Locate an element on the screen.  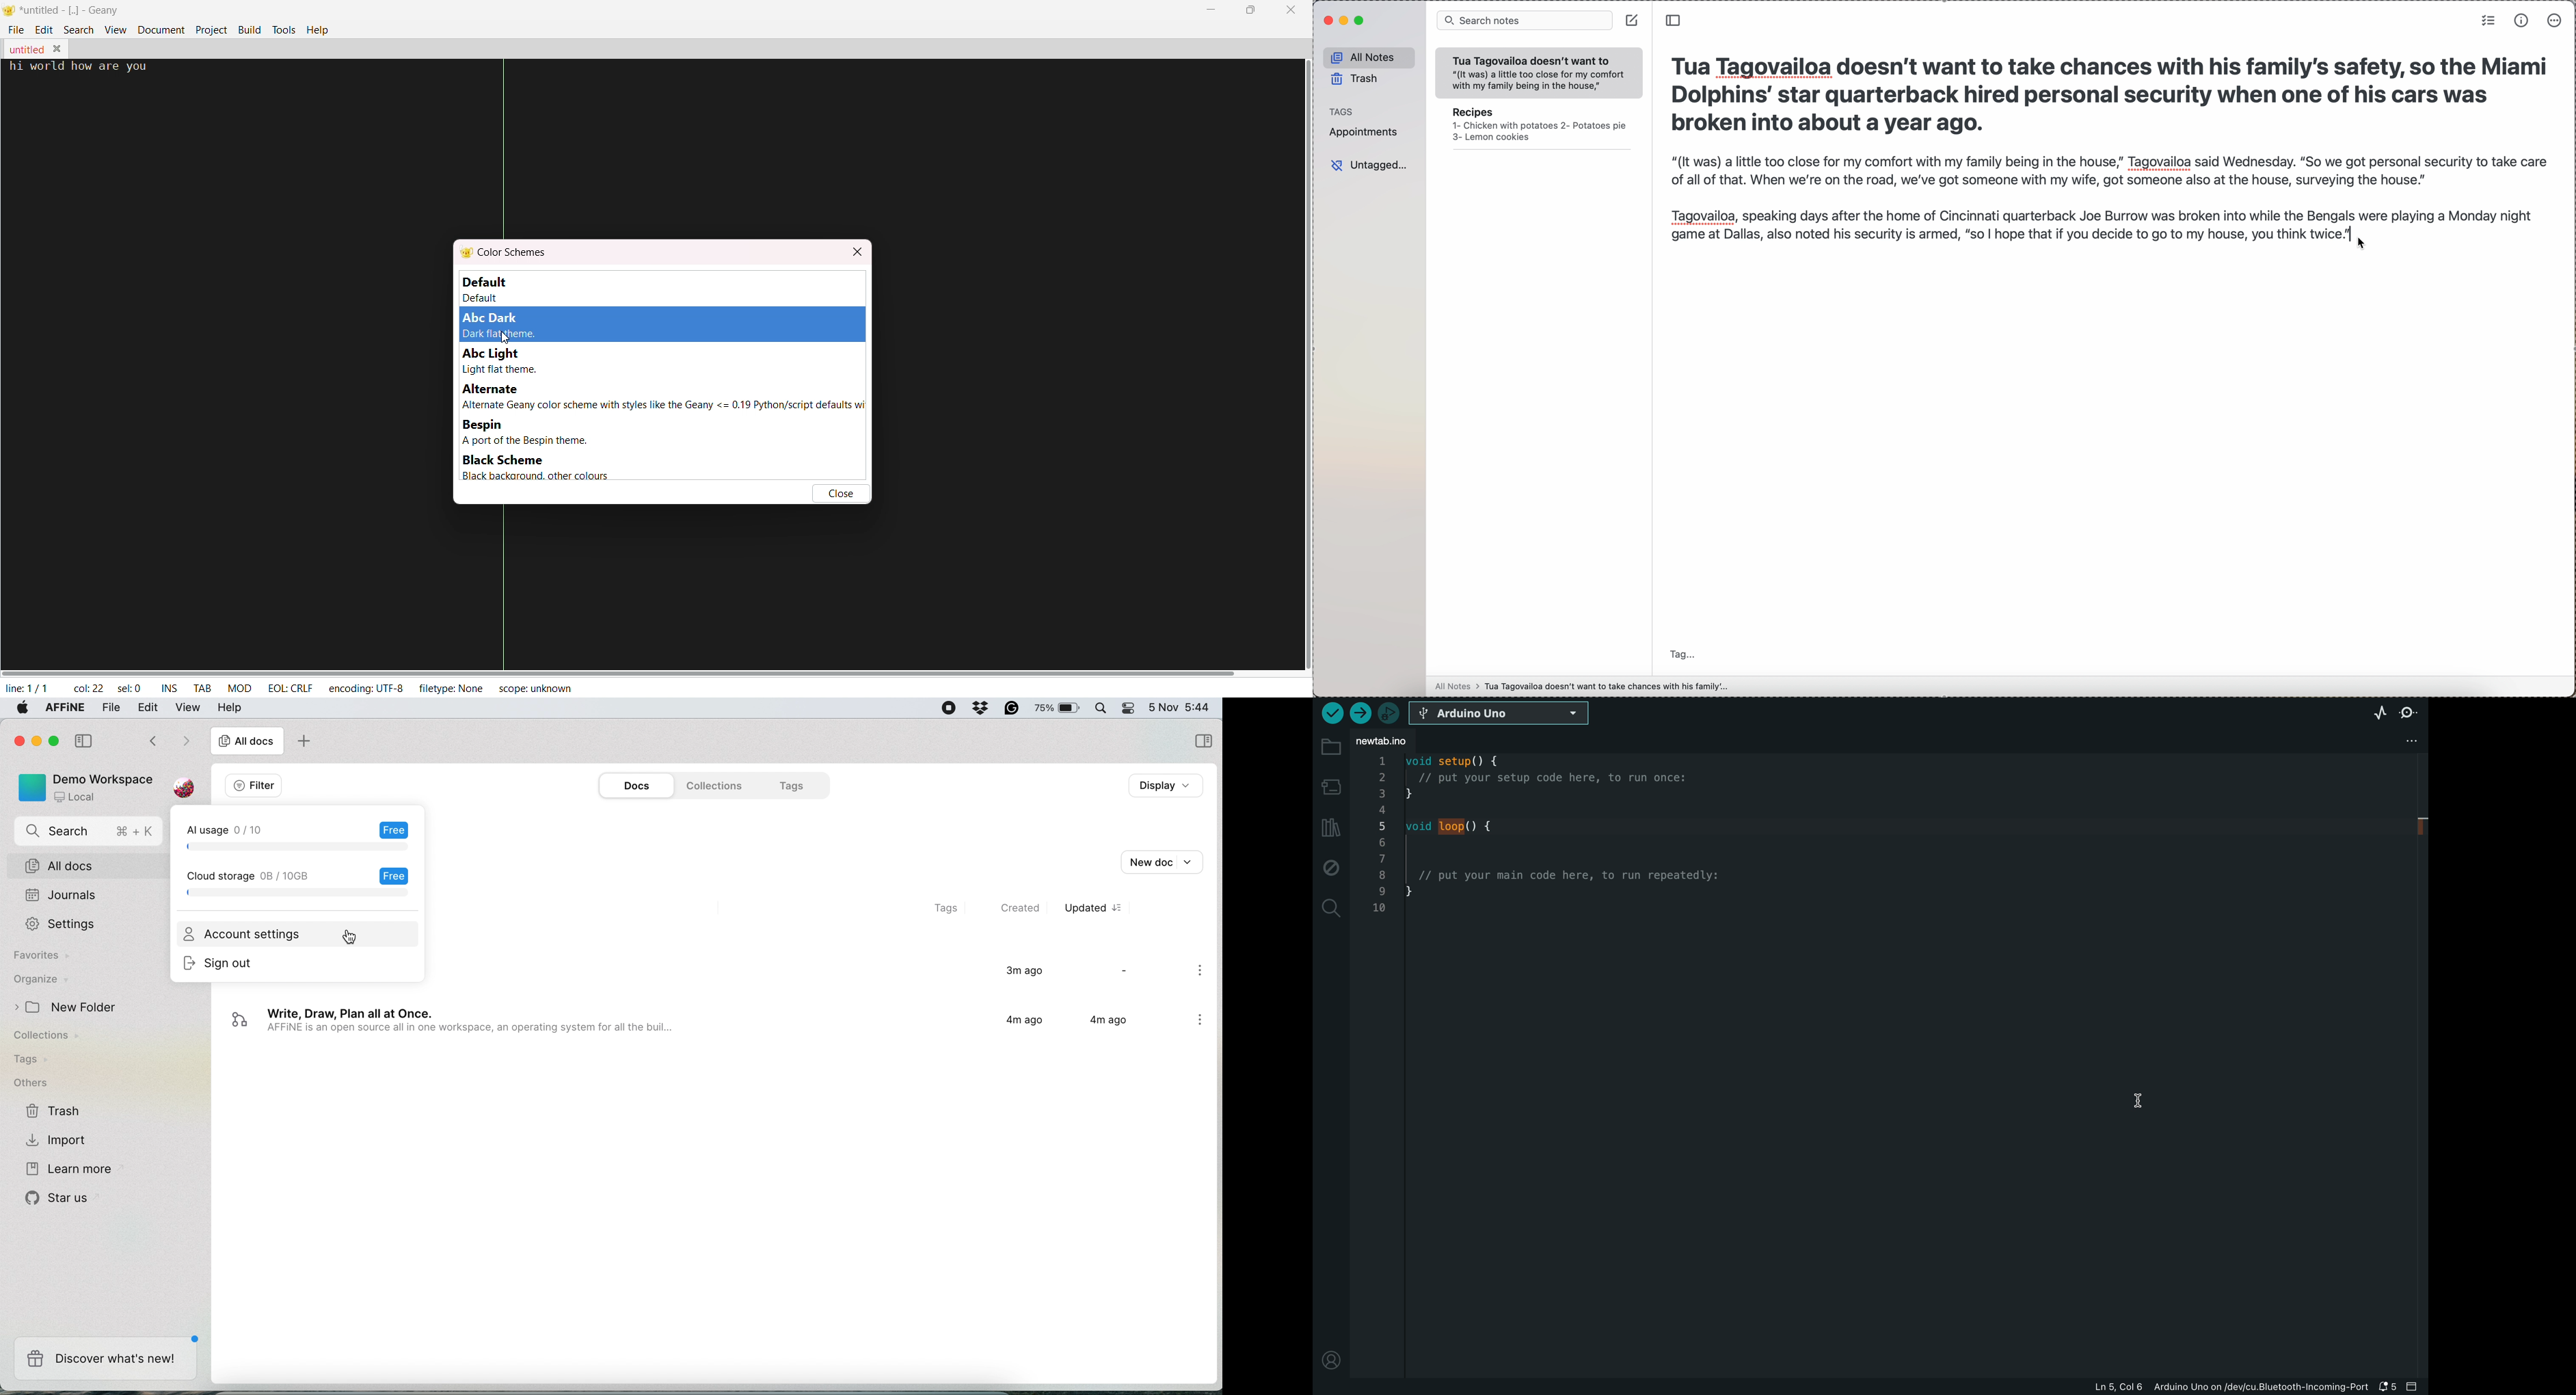
all notes is located at coordinates (1368, 57).